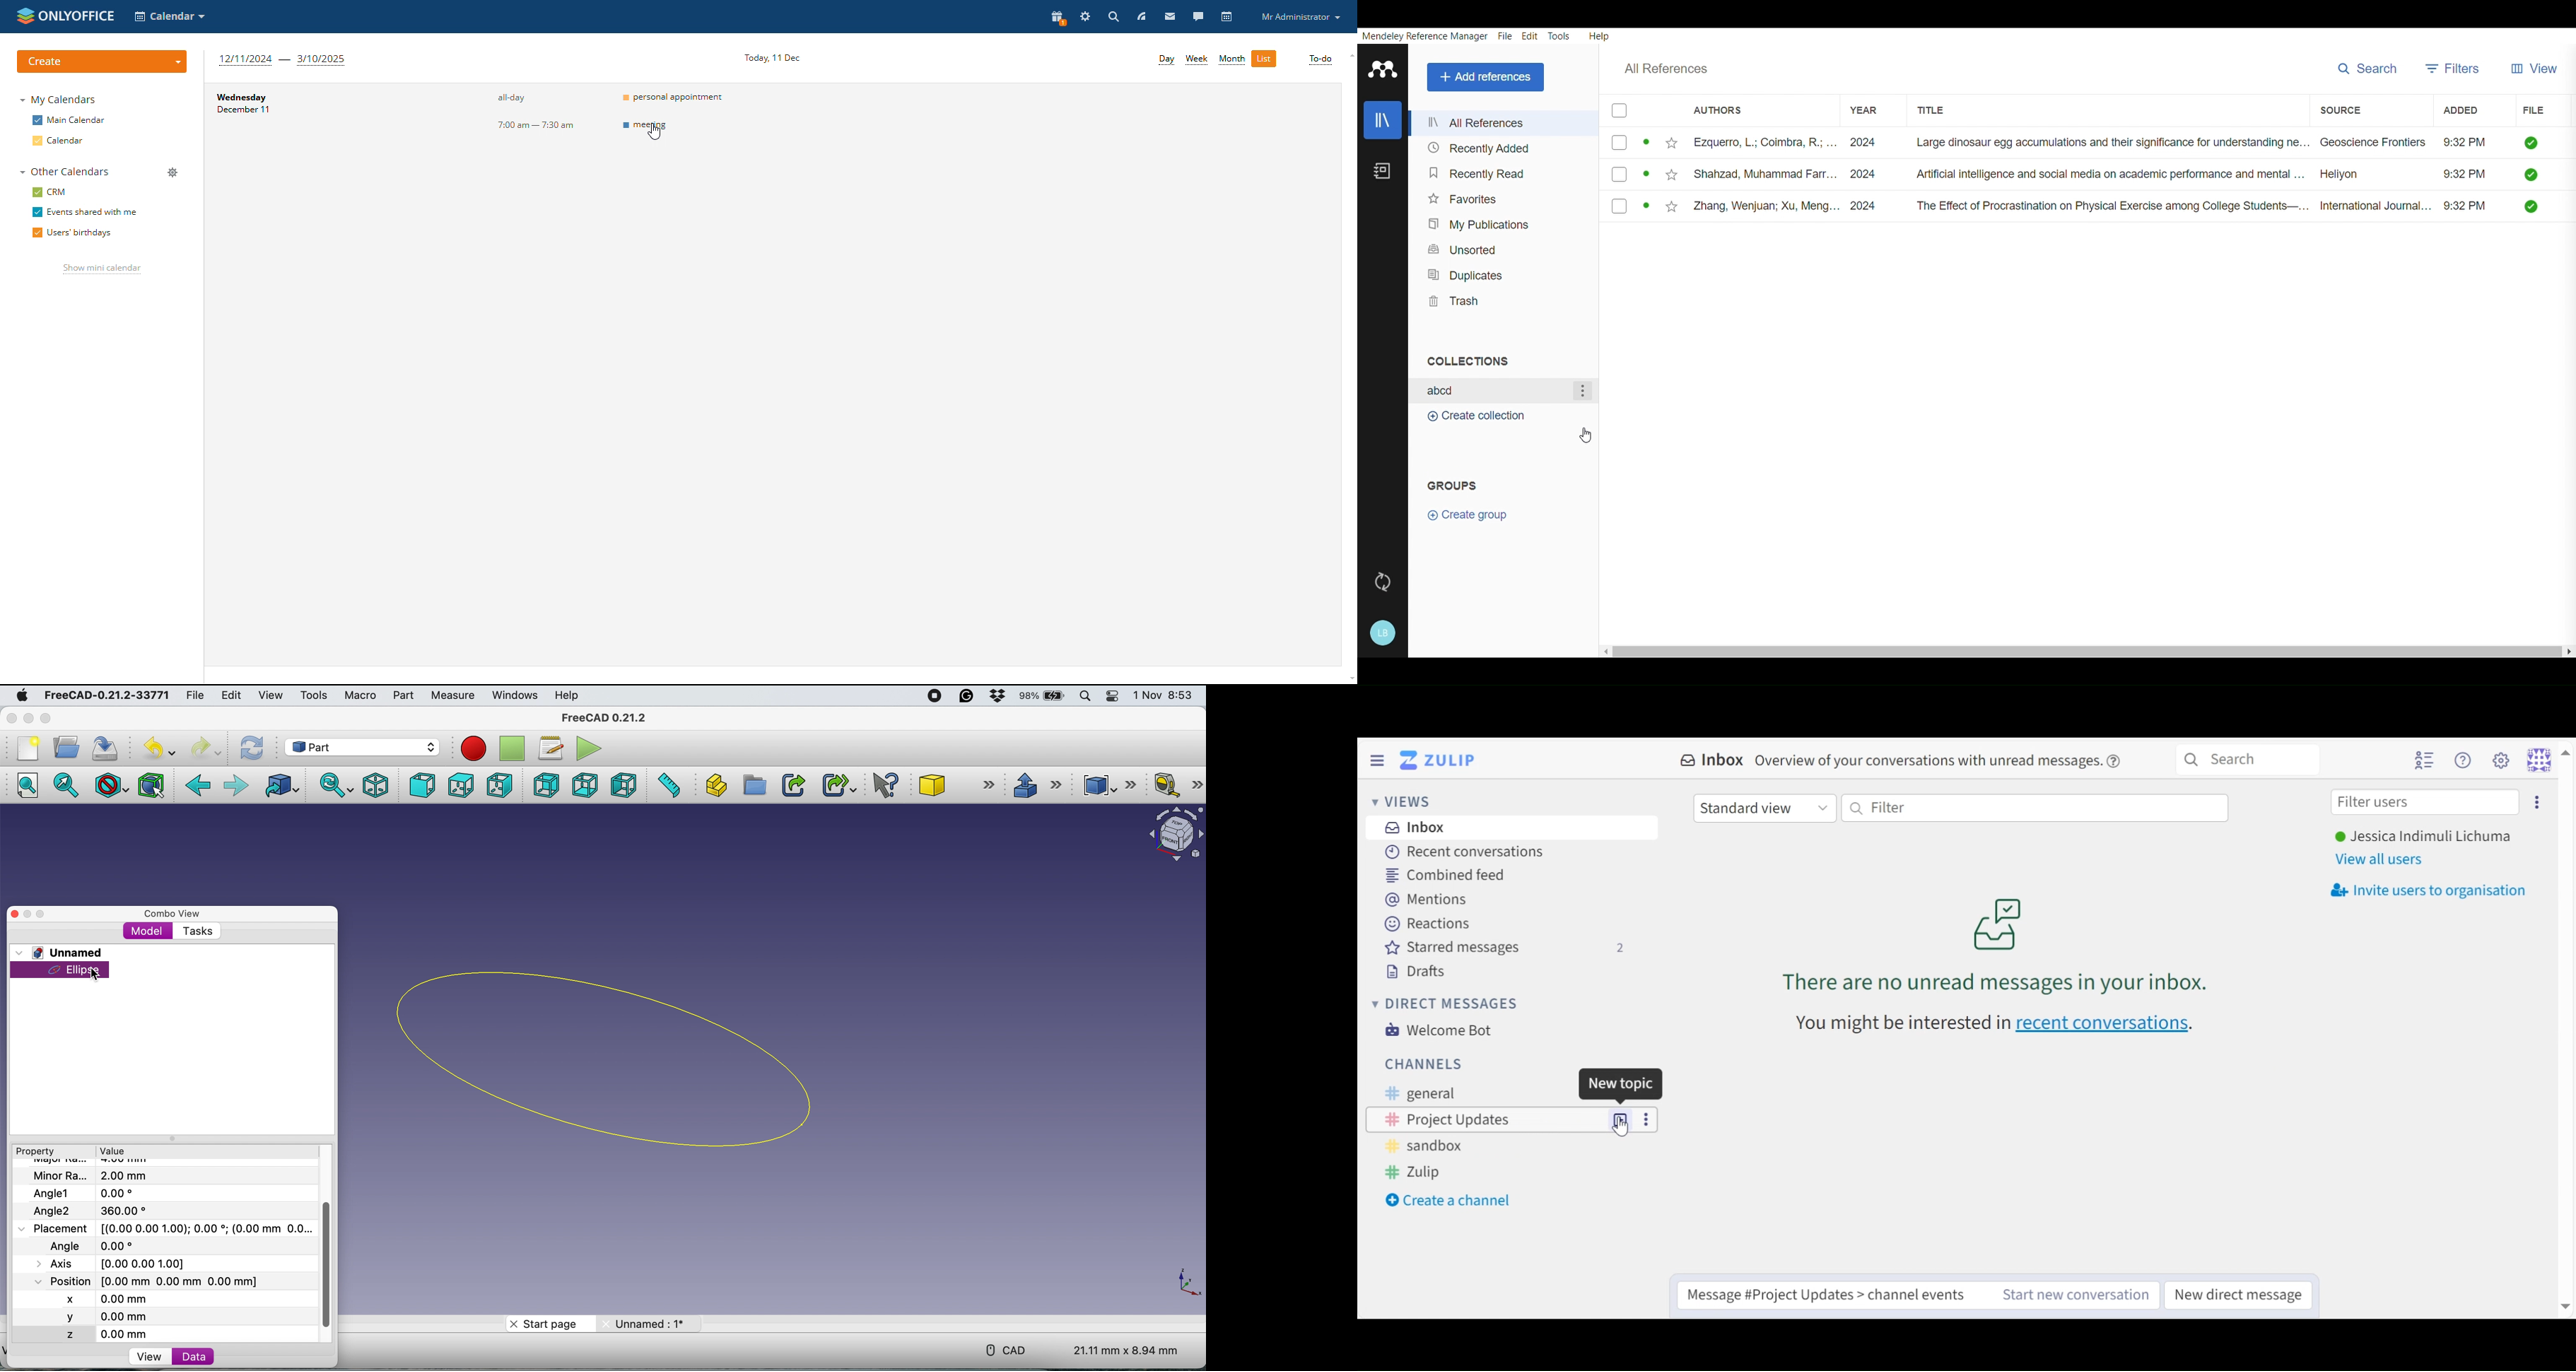 The image size is (2576, 1372). What do you see at coordinates (634, 1060) in the screenshot?
I see `ellipse chosen` at bounding box center [634, 1060].